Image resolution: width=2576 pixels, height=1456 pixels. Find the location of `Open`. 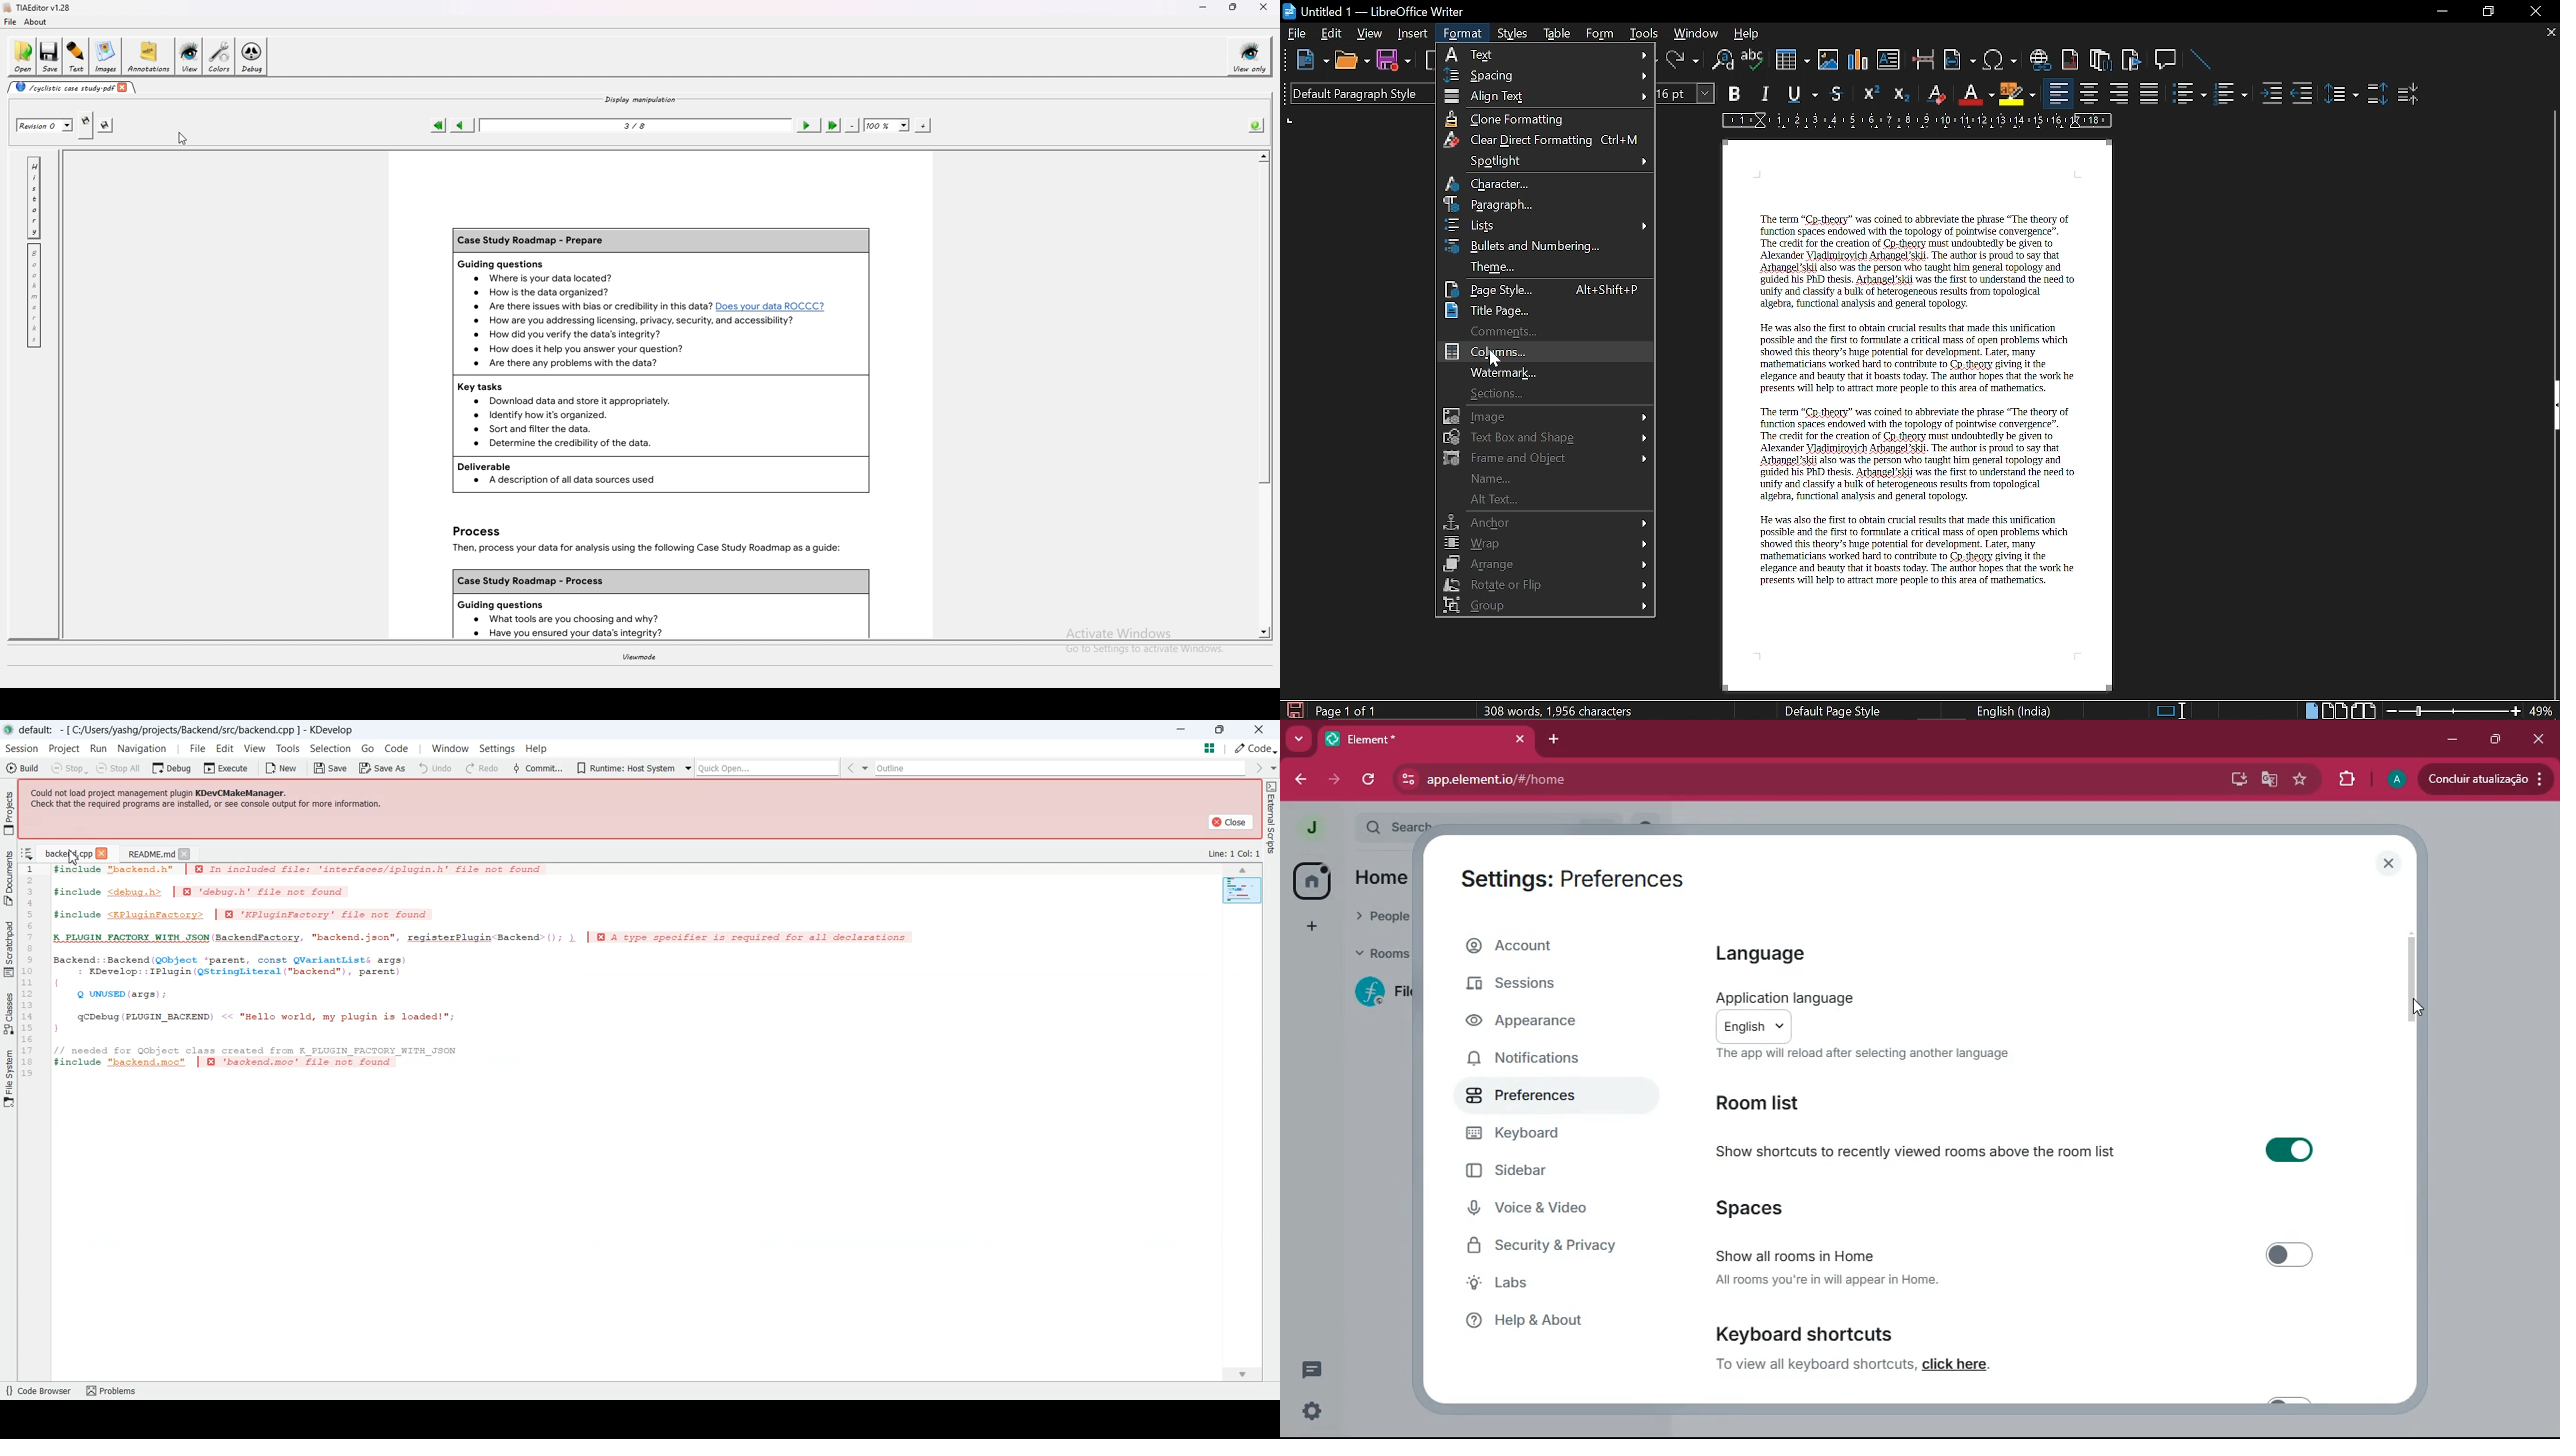

Open is located at coordinates (1352, 62).